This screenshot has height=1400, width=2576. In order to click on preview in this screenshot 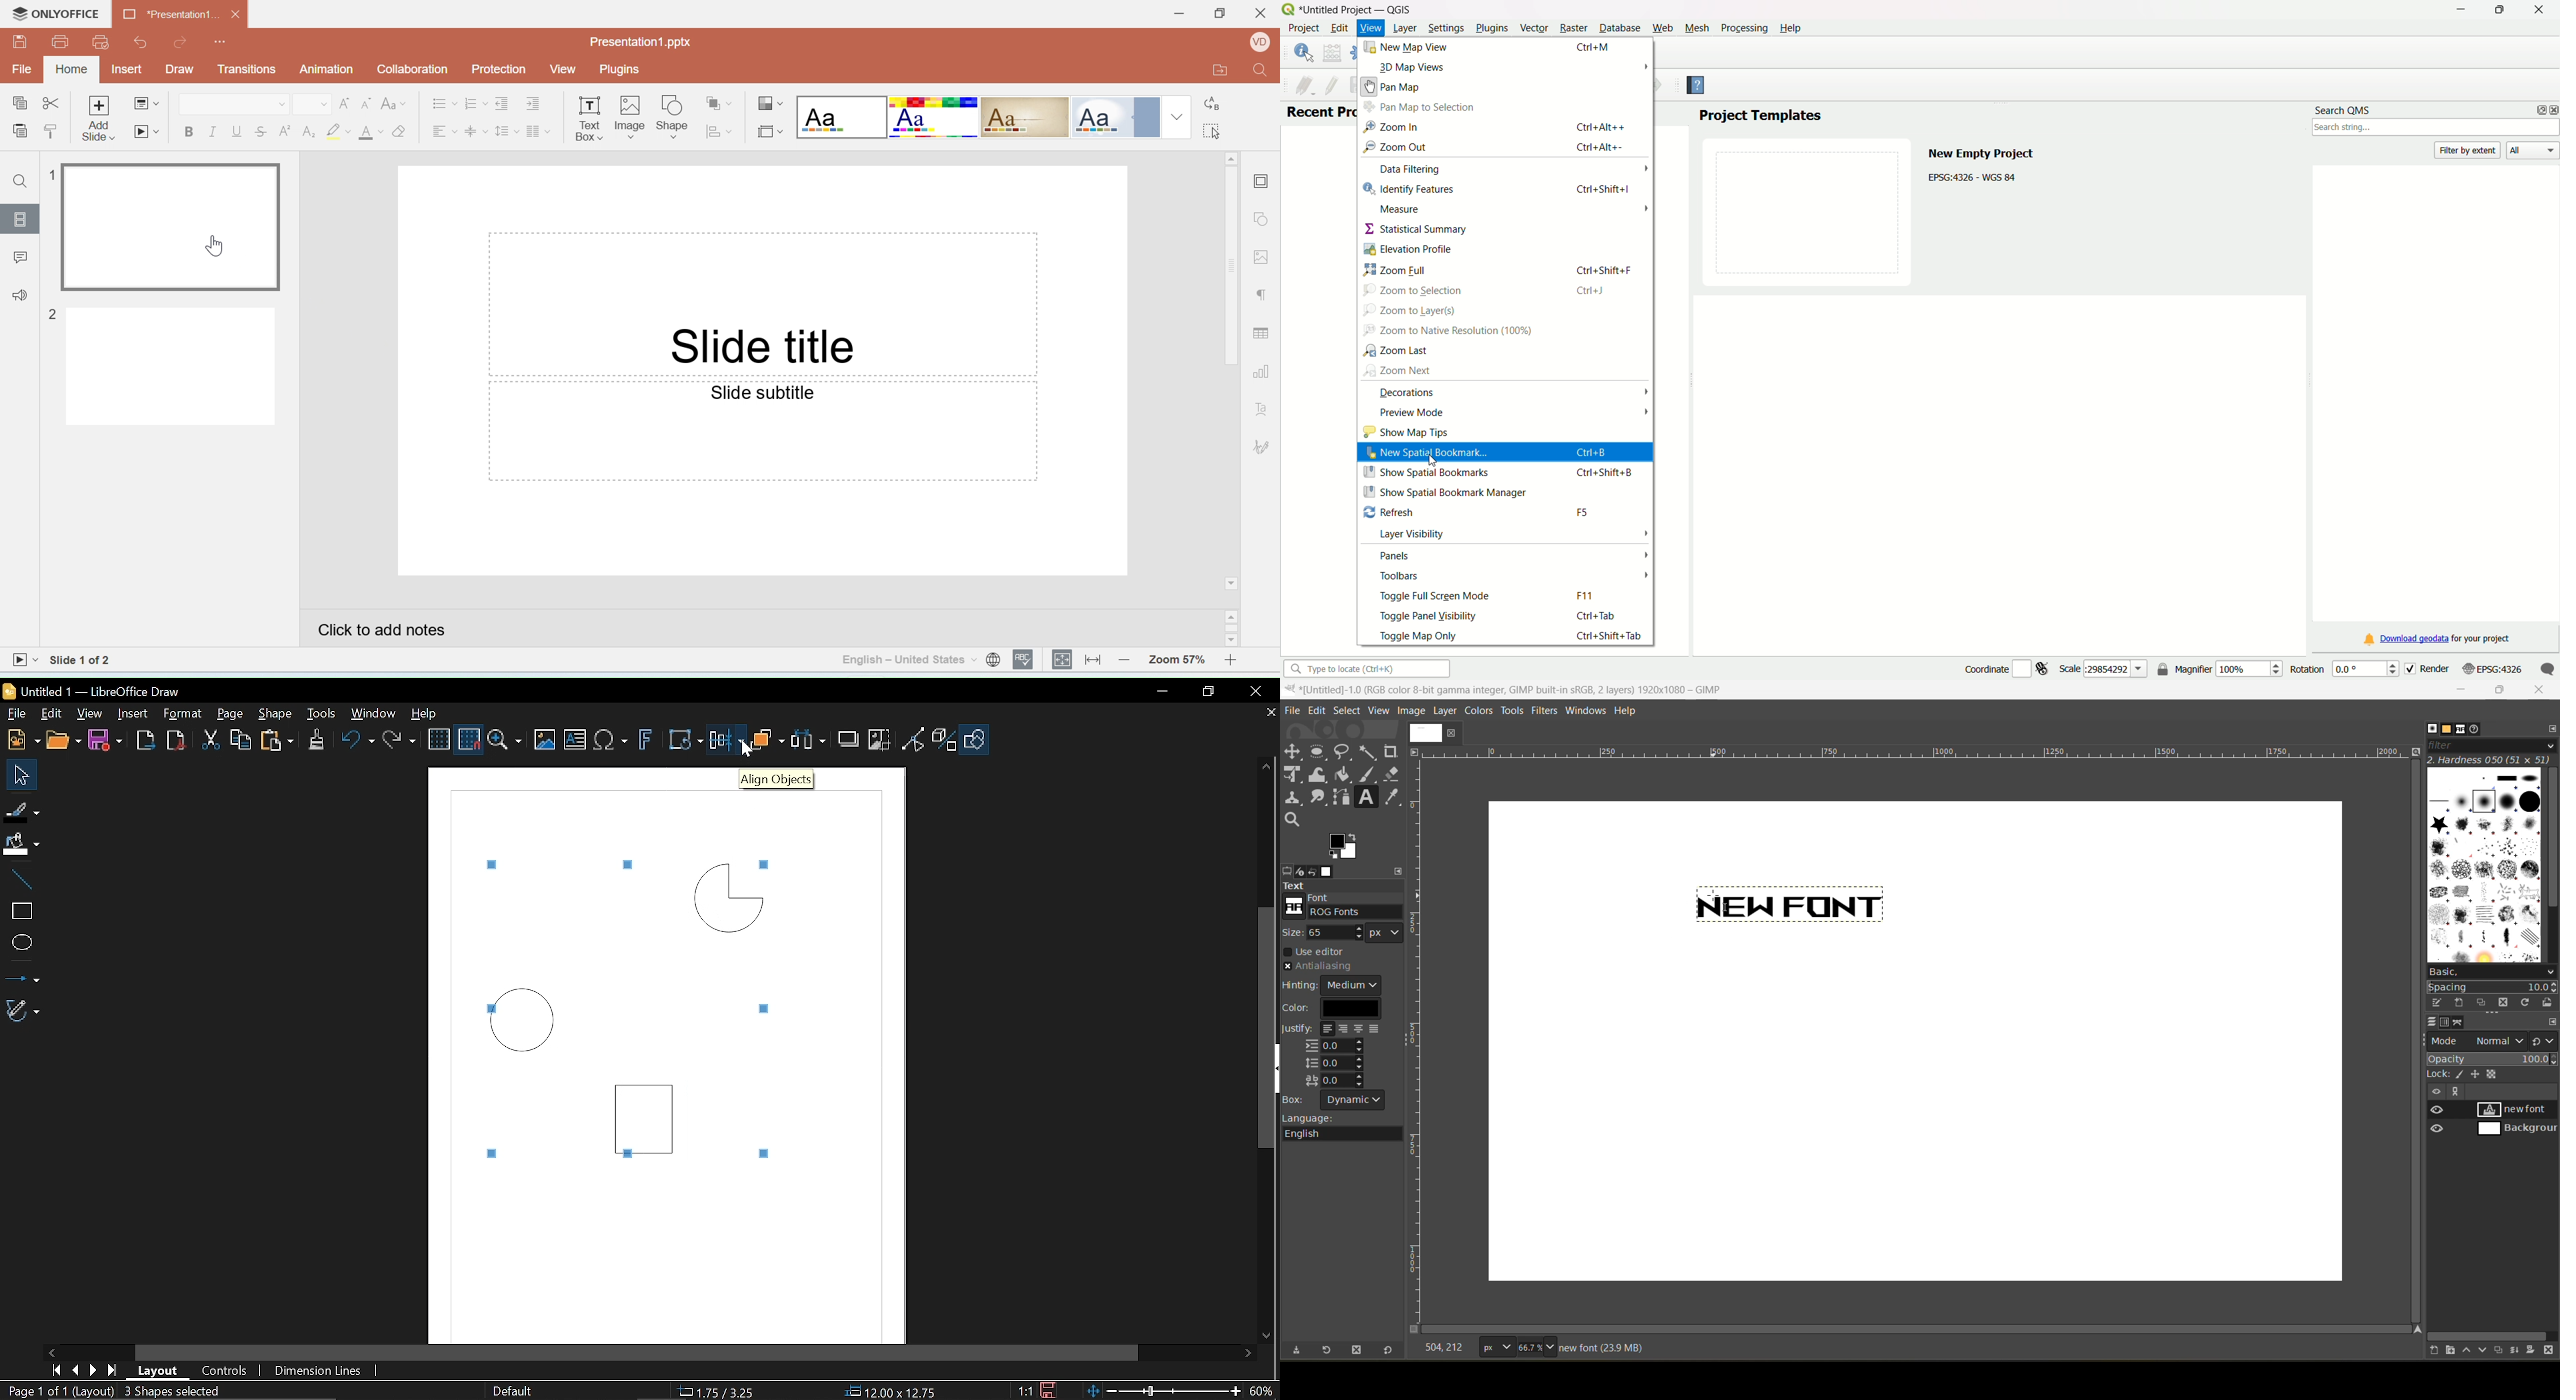, I will do `click(2439, 1121)`.